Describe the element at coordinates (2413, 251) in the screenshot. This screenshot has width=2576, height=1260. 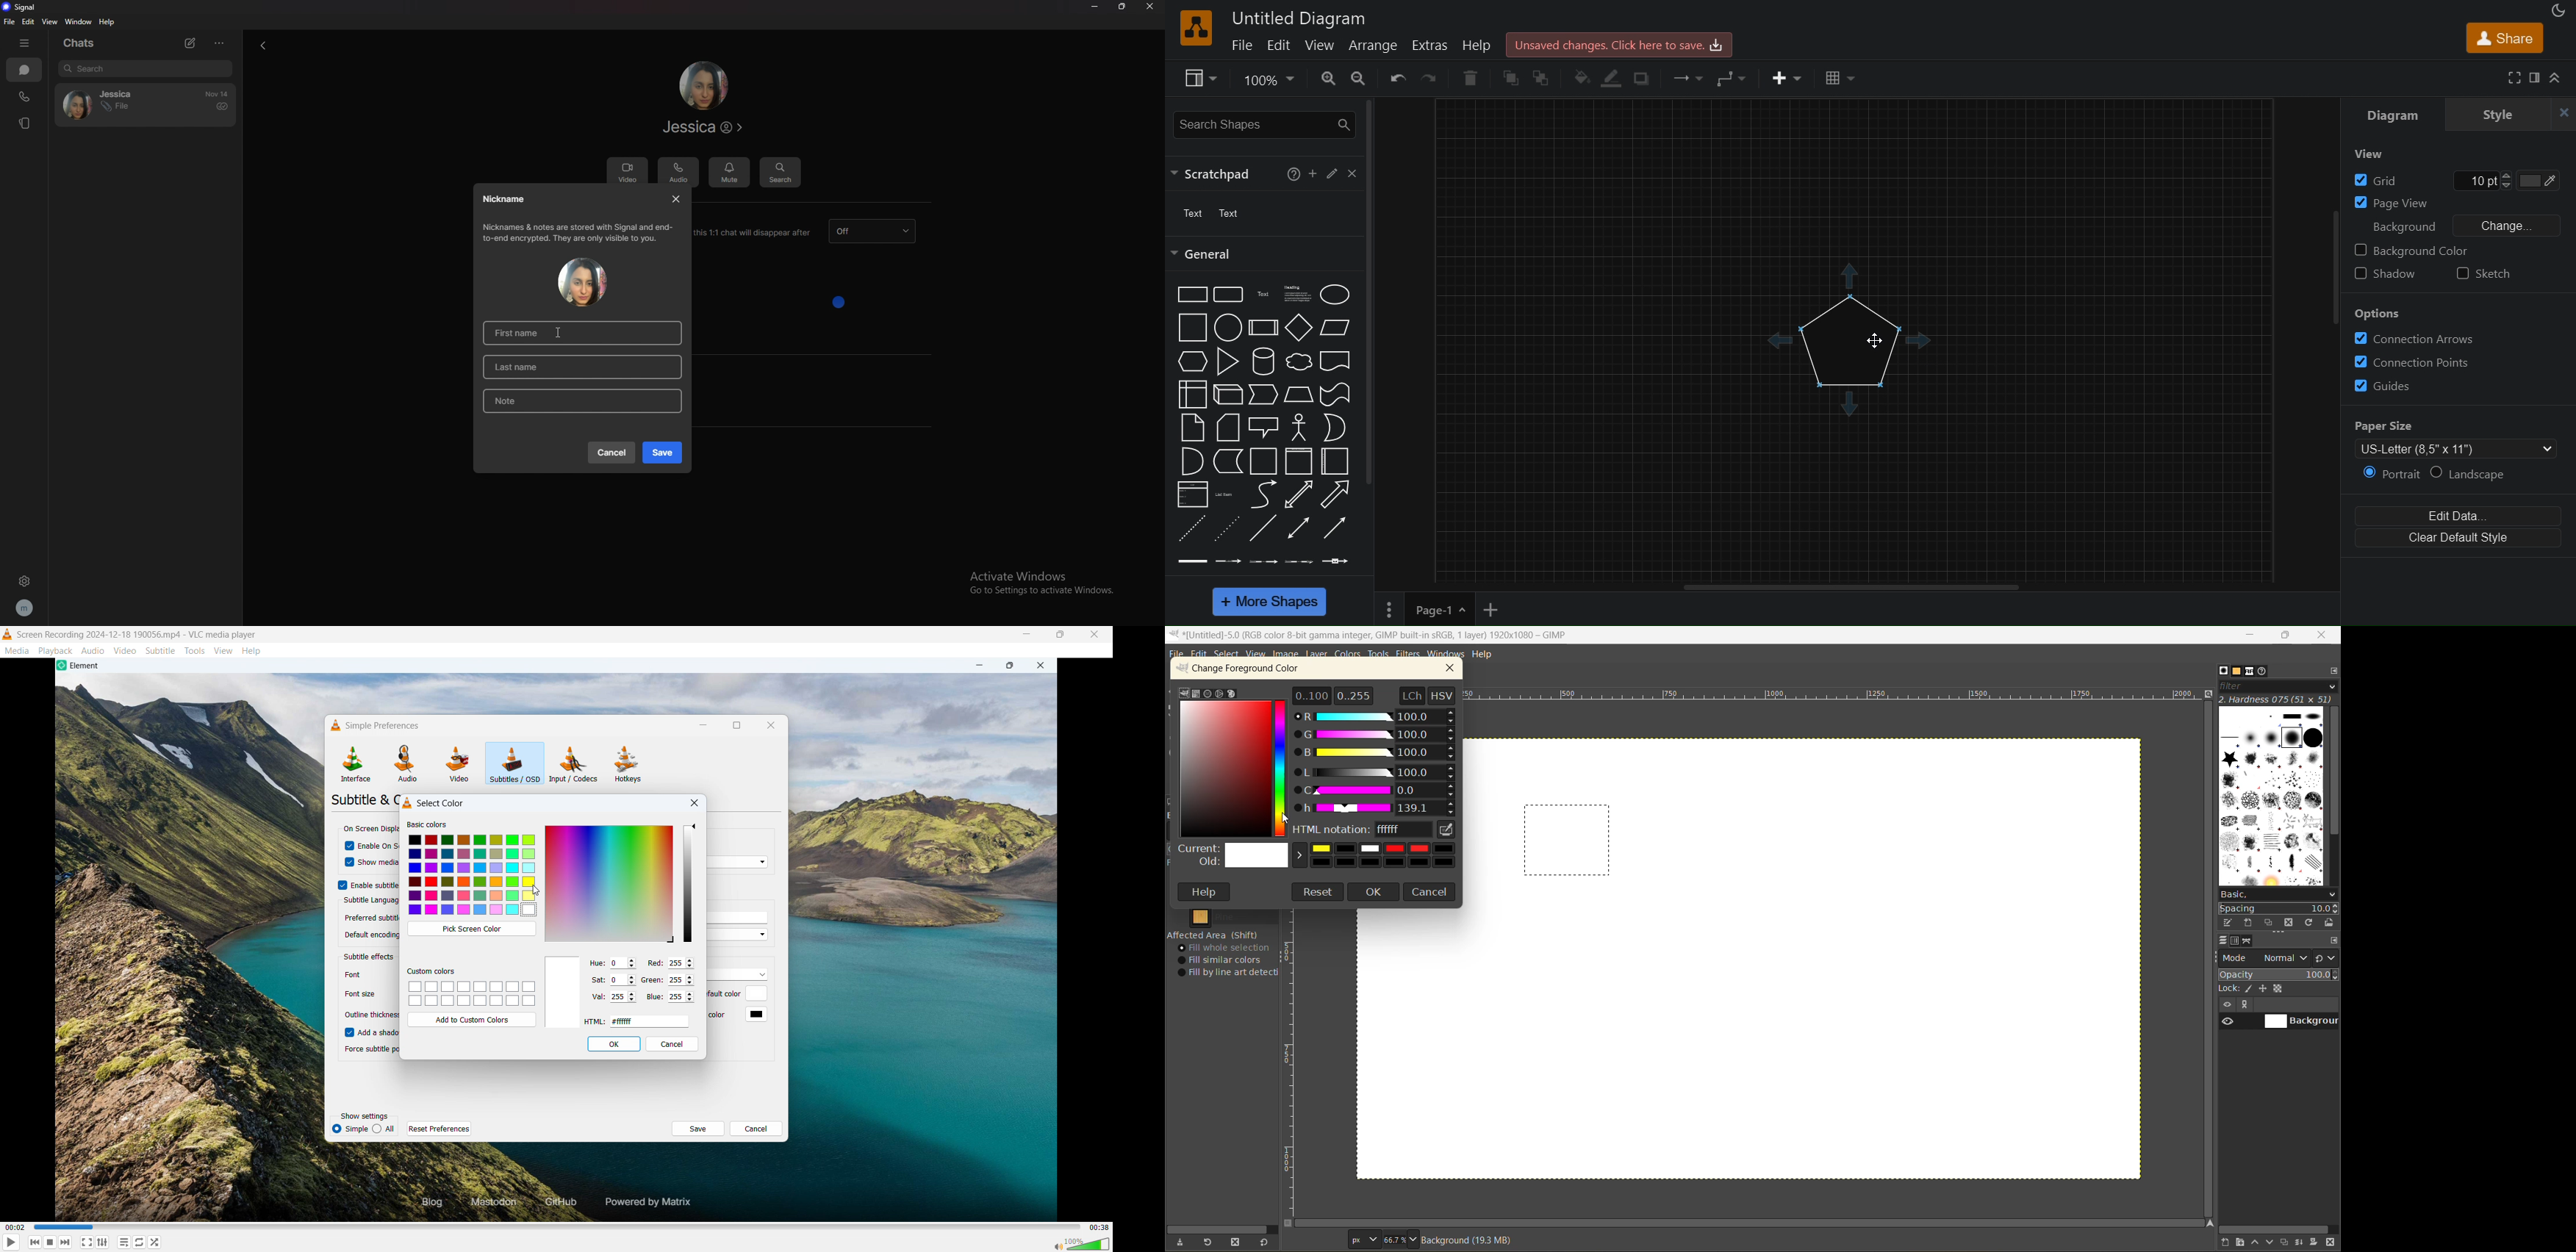
I see `Background colour toggle` at that location.